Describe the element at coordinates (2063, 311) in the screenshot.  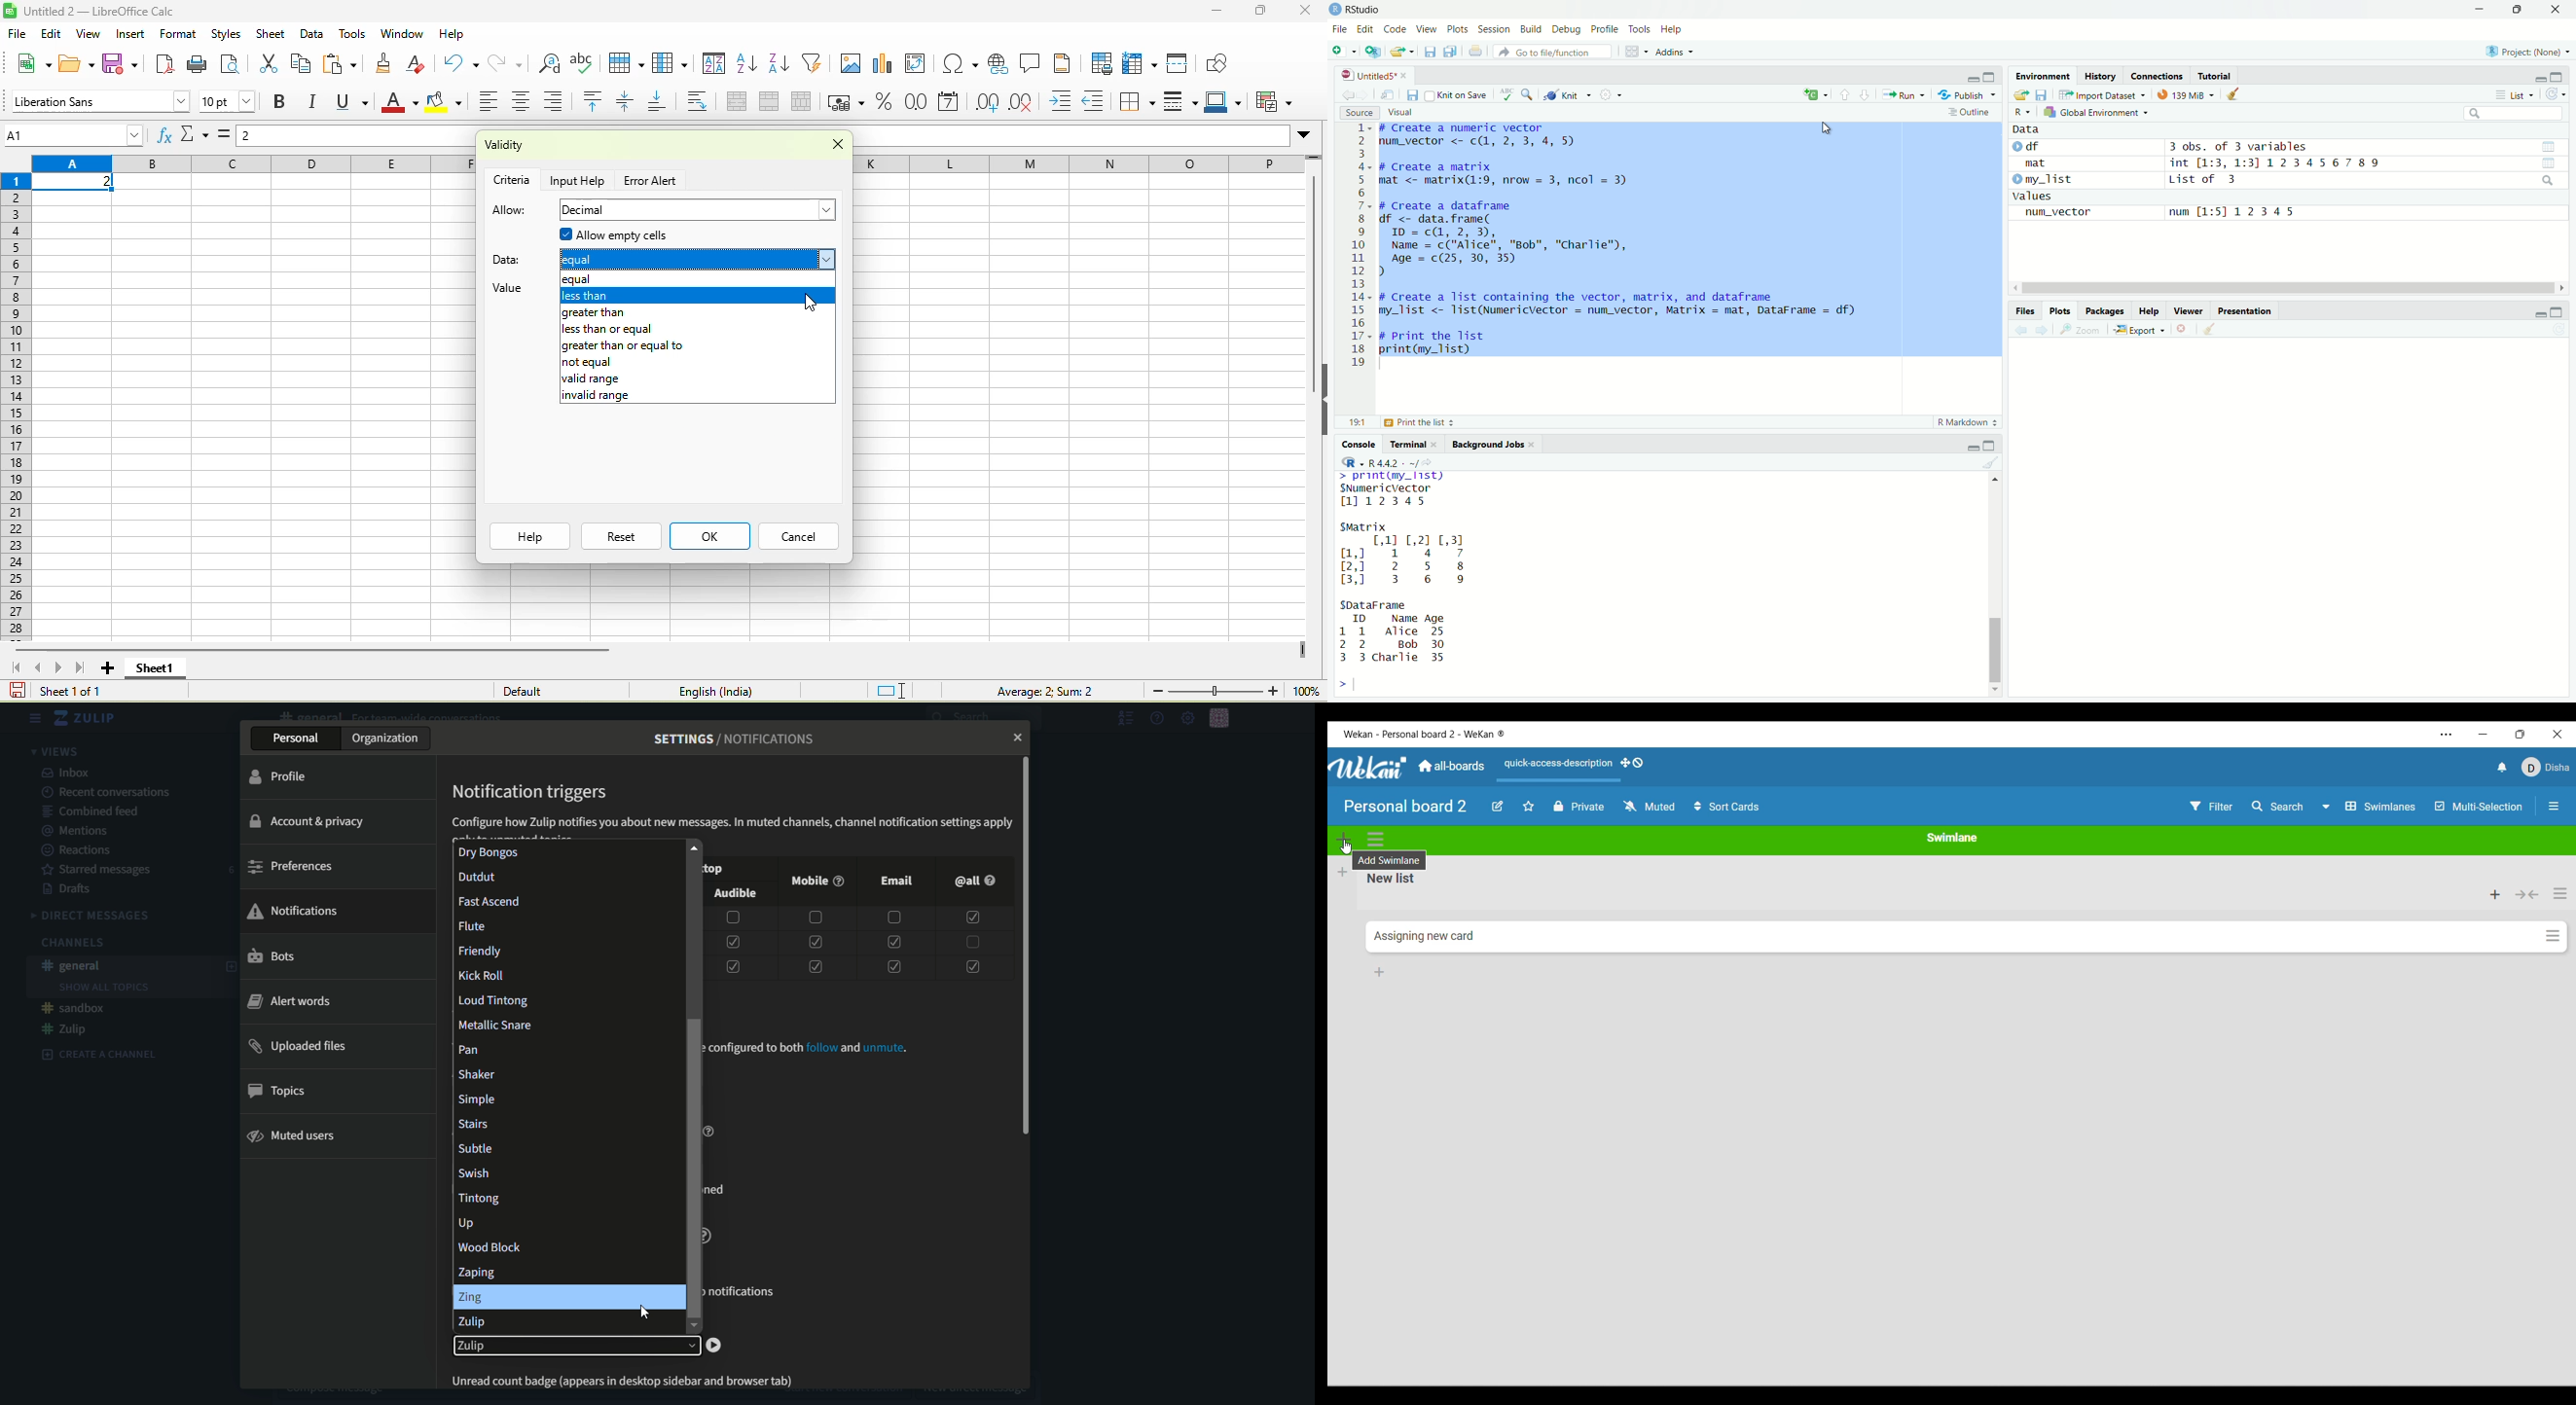
I see `Plots` at that location.